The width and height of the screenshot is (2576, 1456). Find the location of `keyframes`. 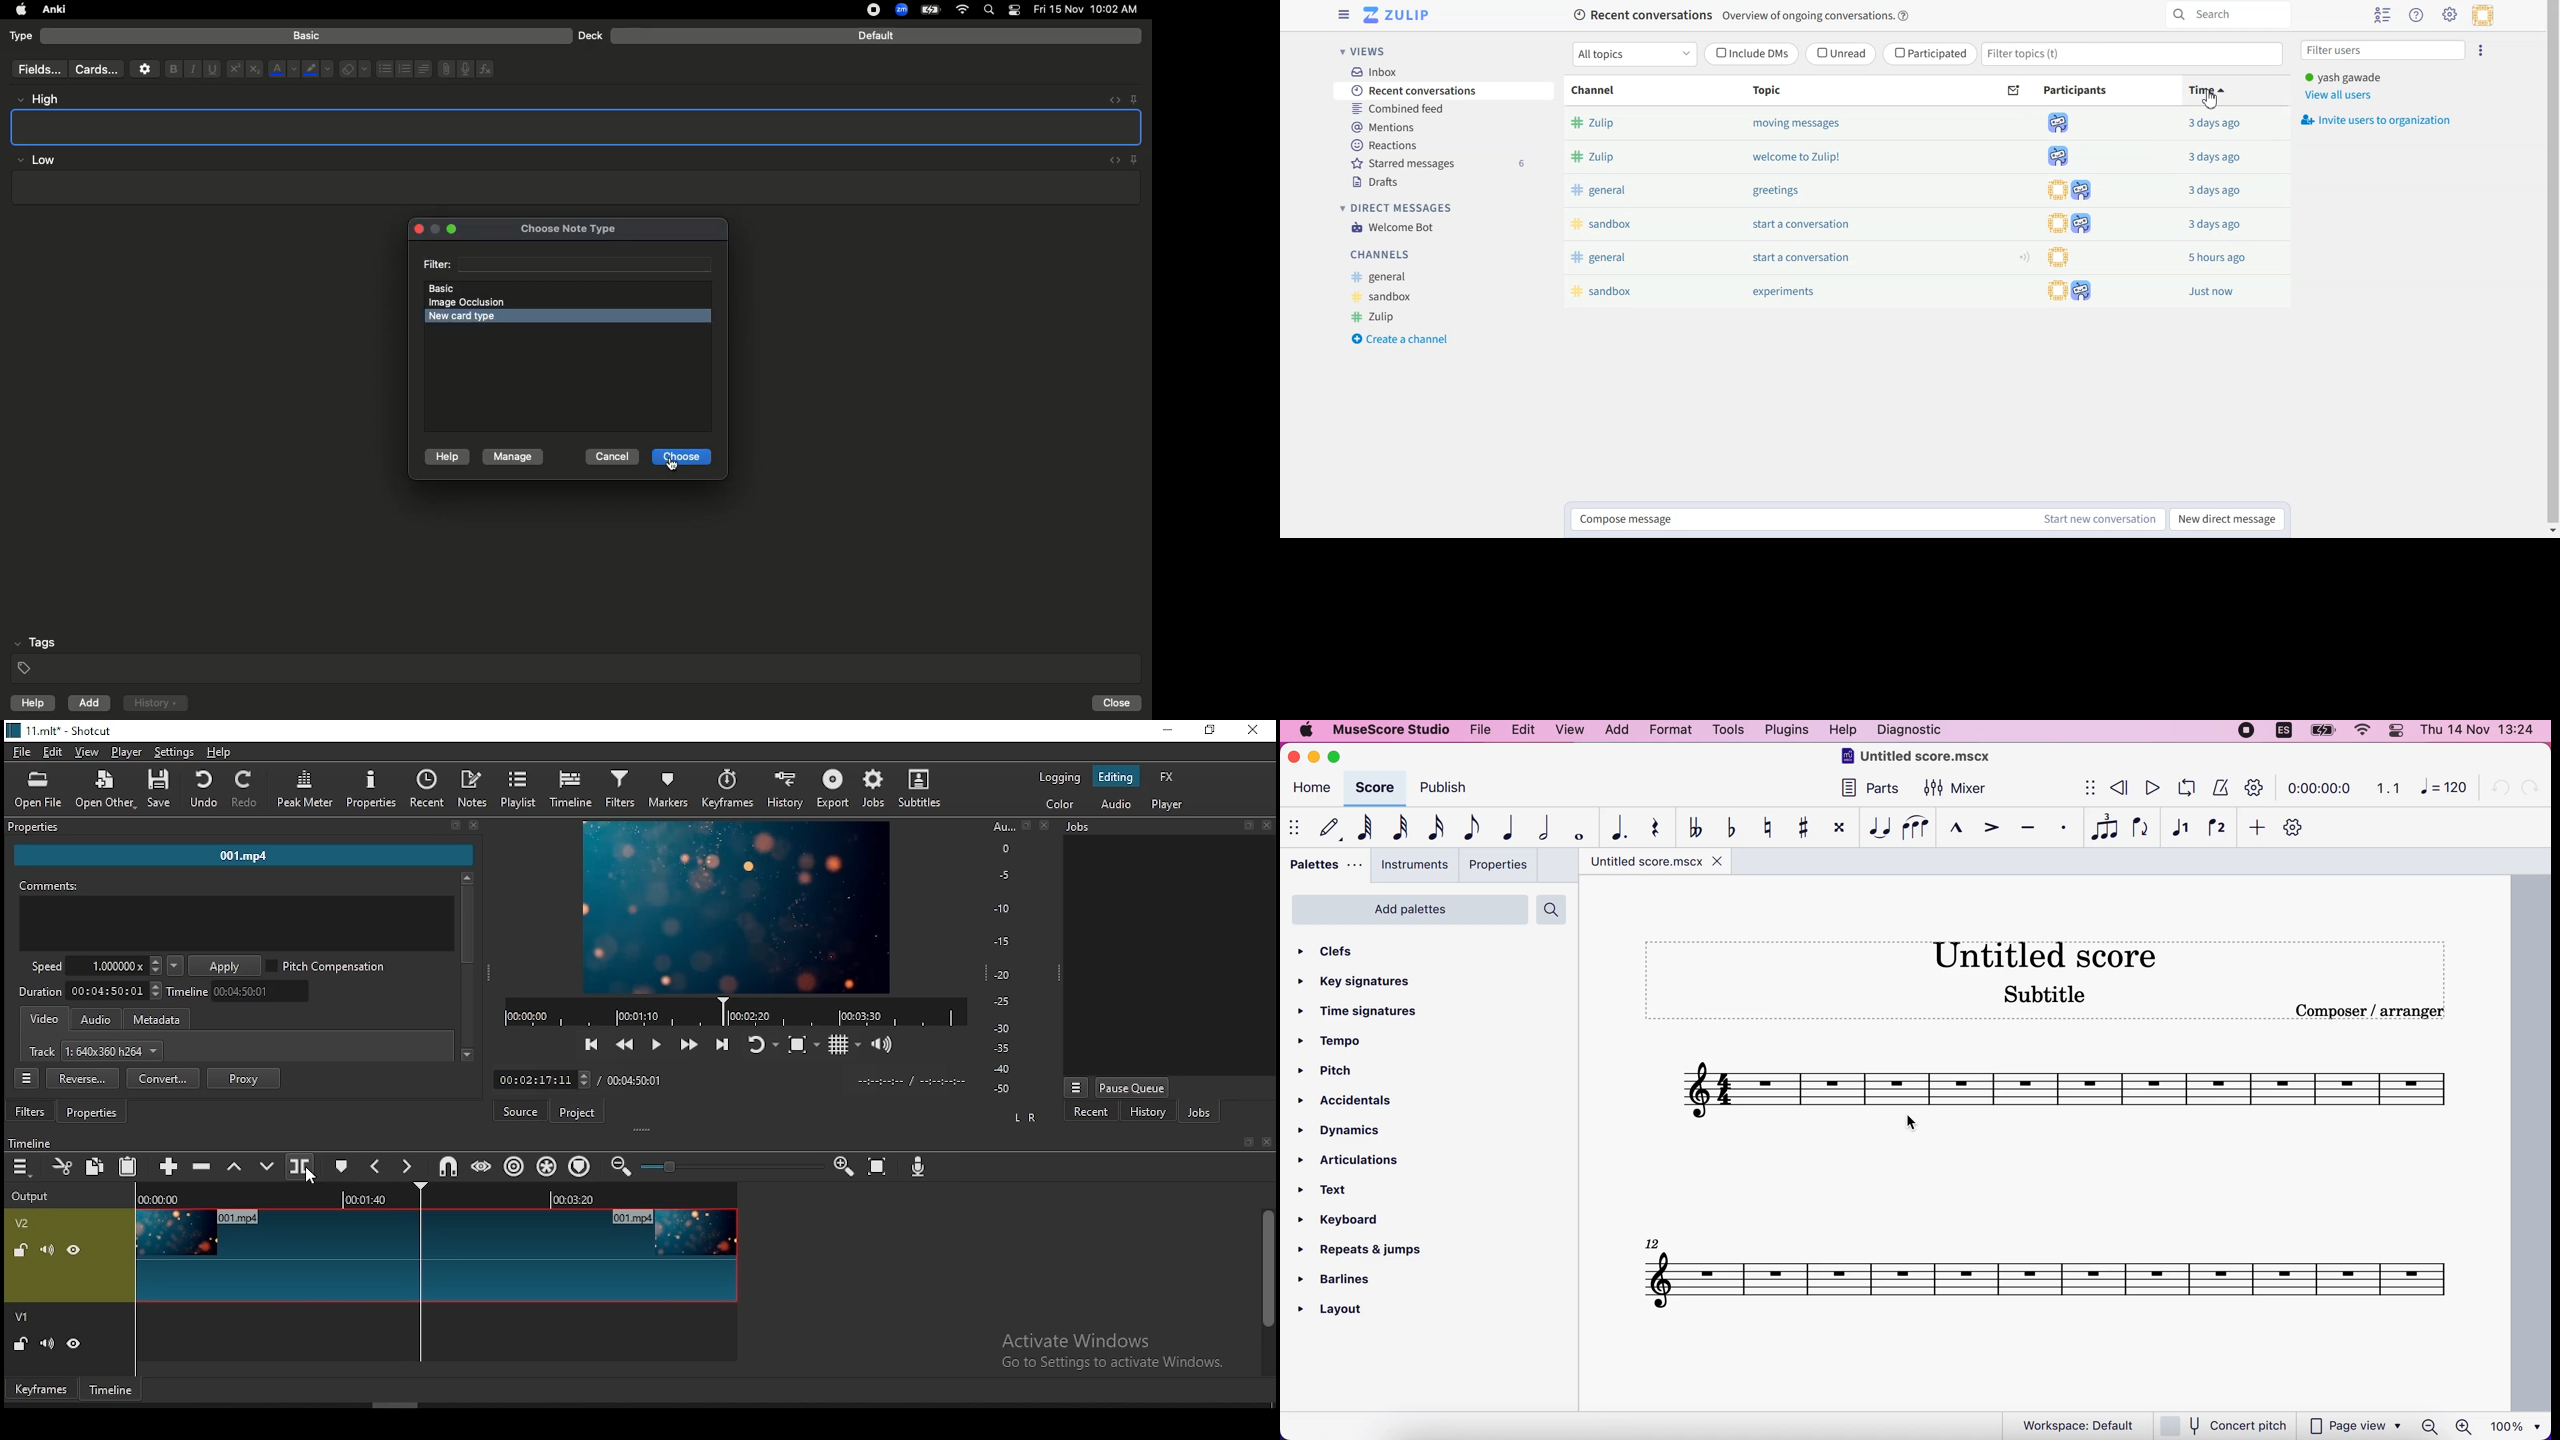

keyframes is located at coordinates (39, 1388).